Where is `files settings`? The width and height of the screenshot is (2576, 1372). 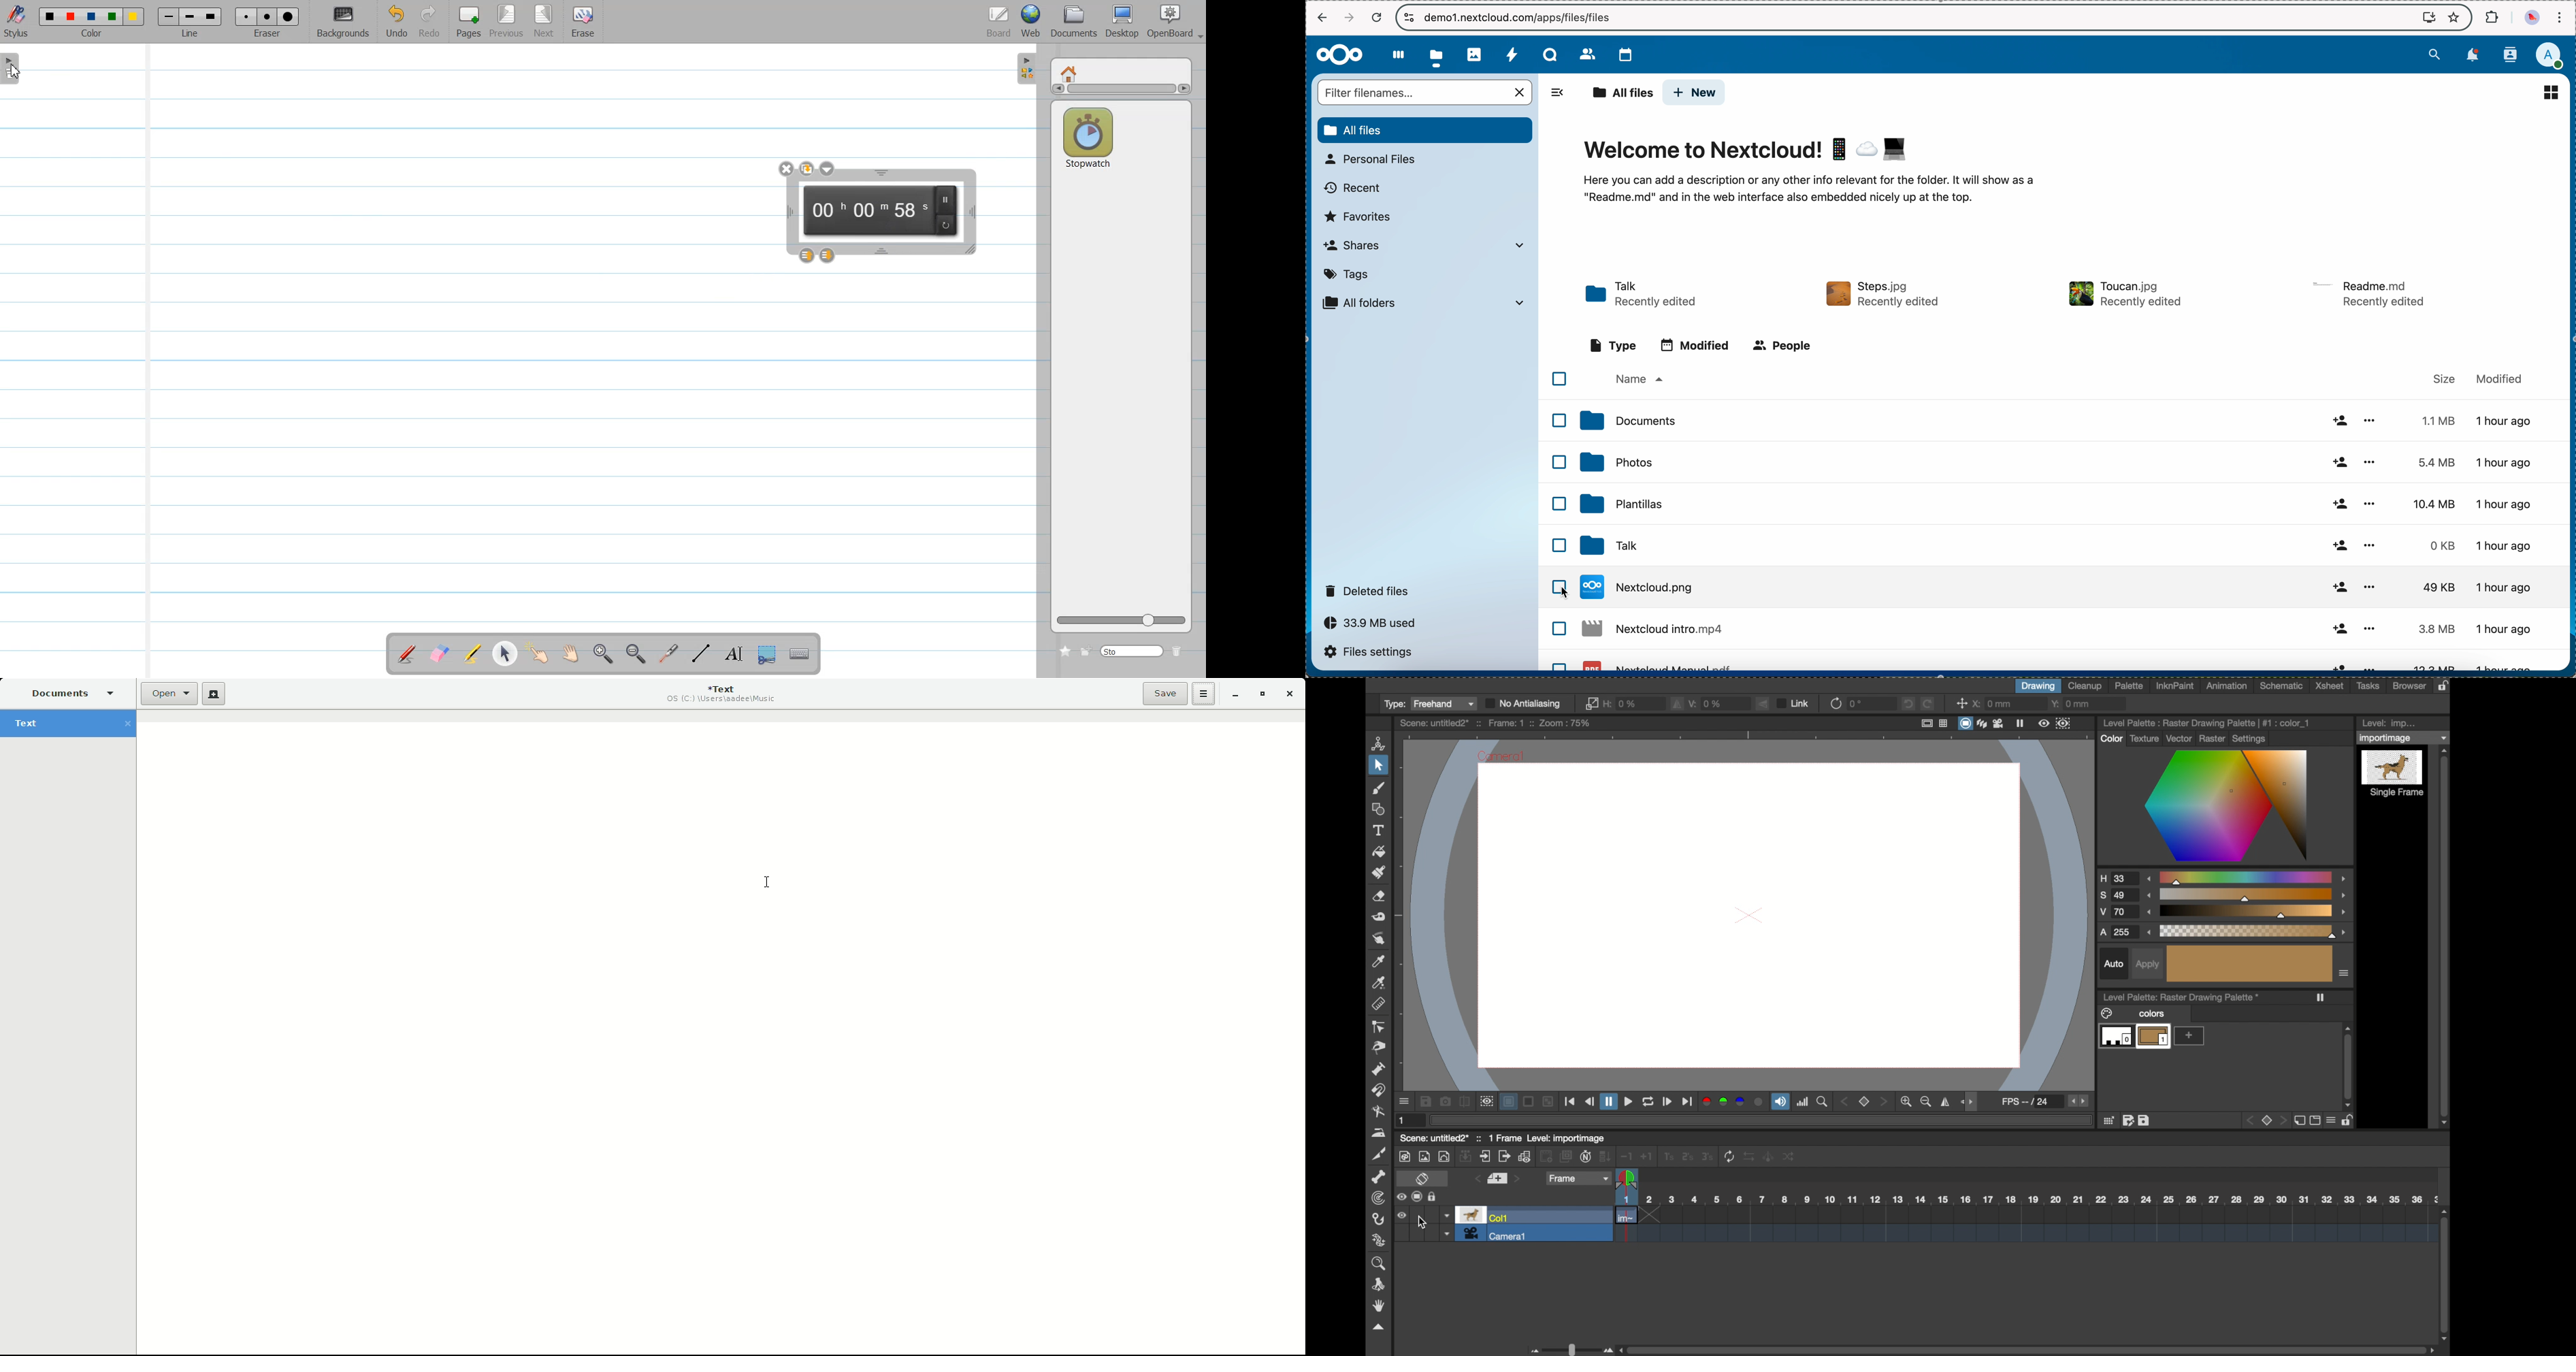 files settings is located at coordinates (1371, 652).